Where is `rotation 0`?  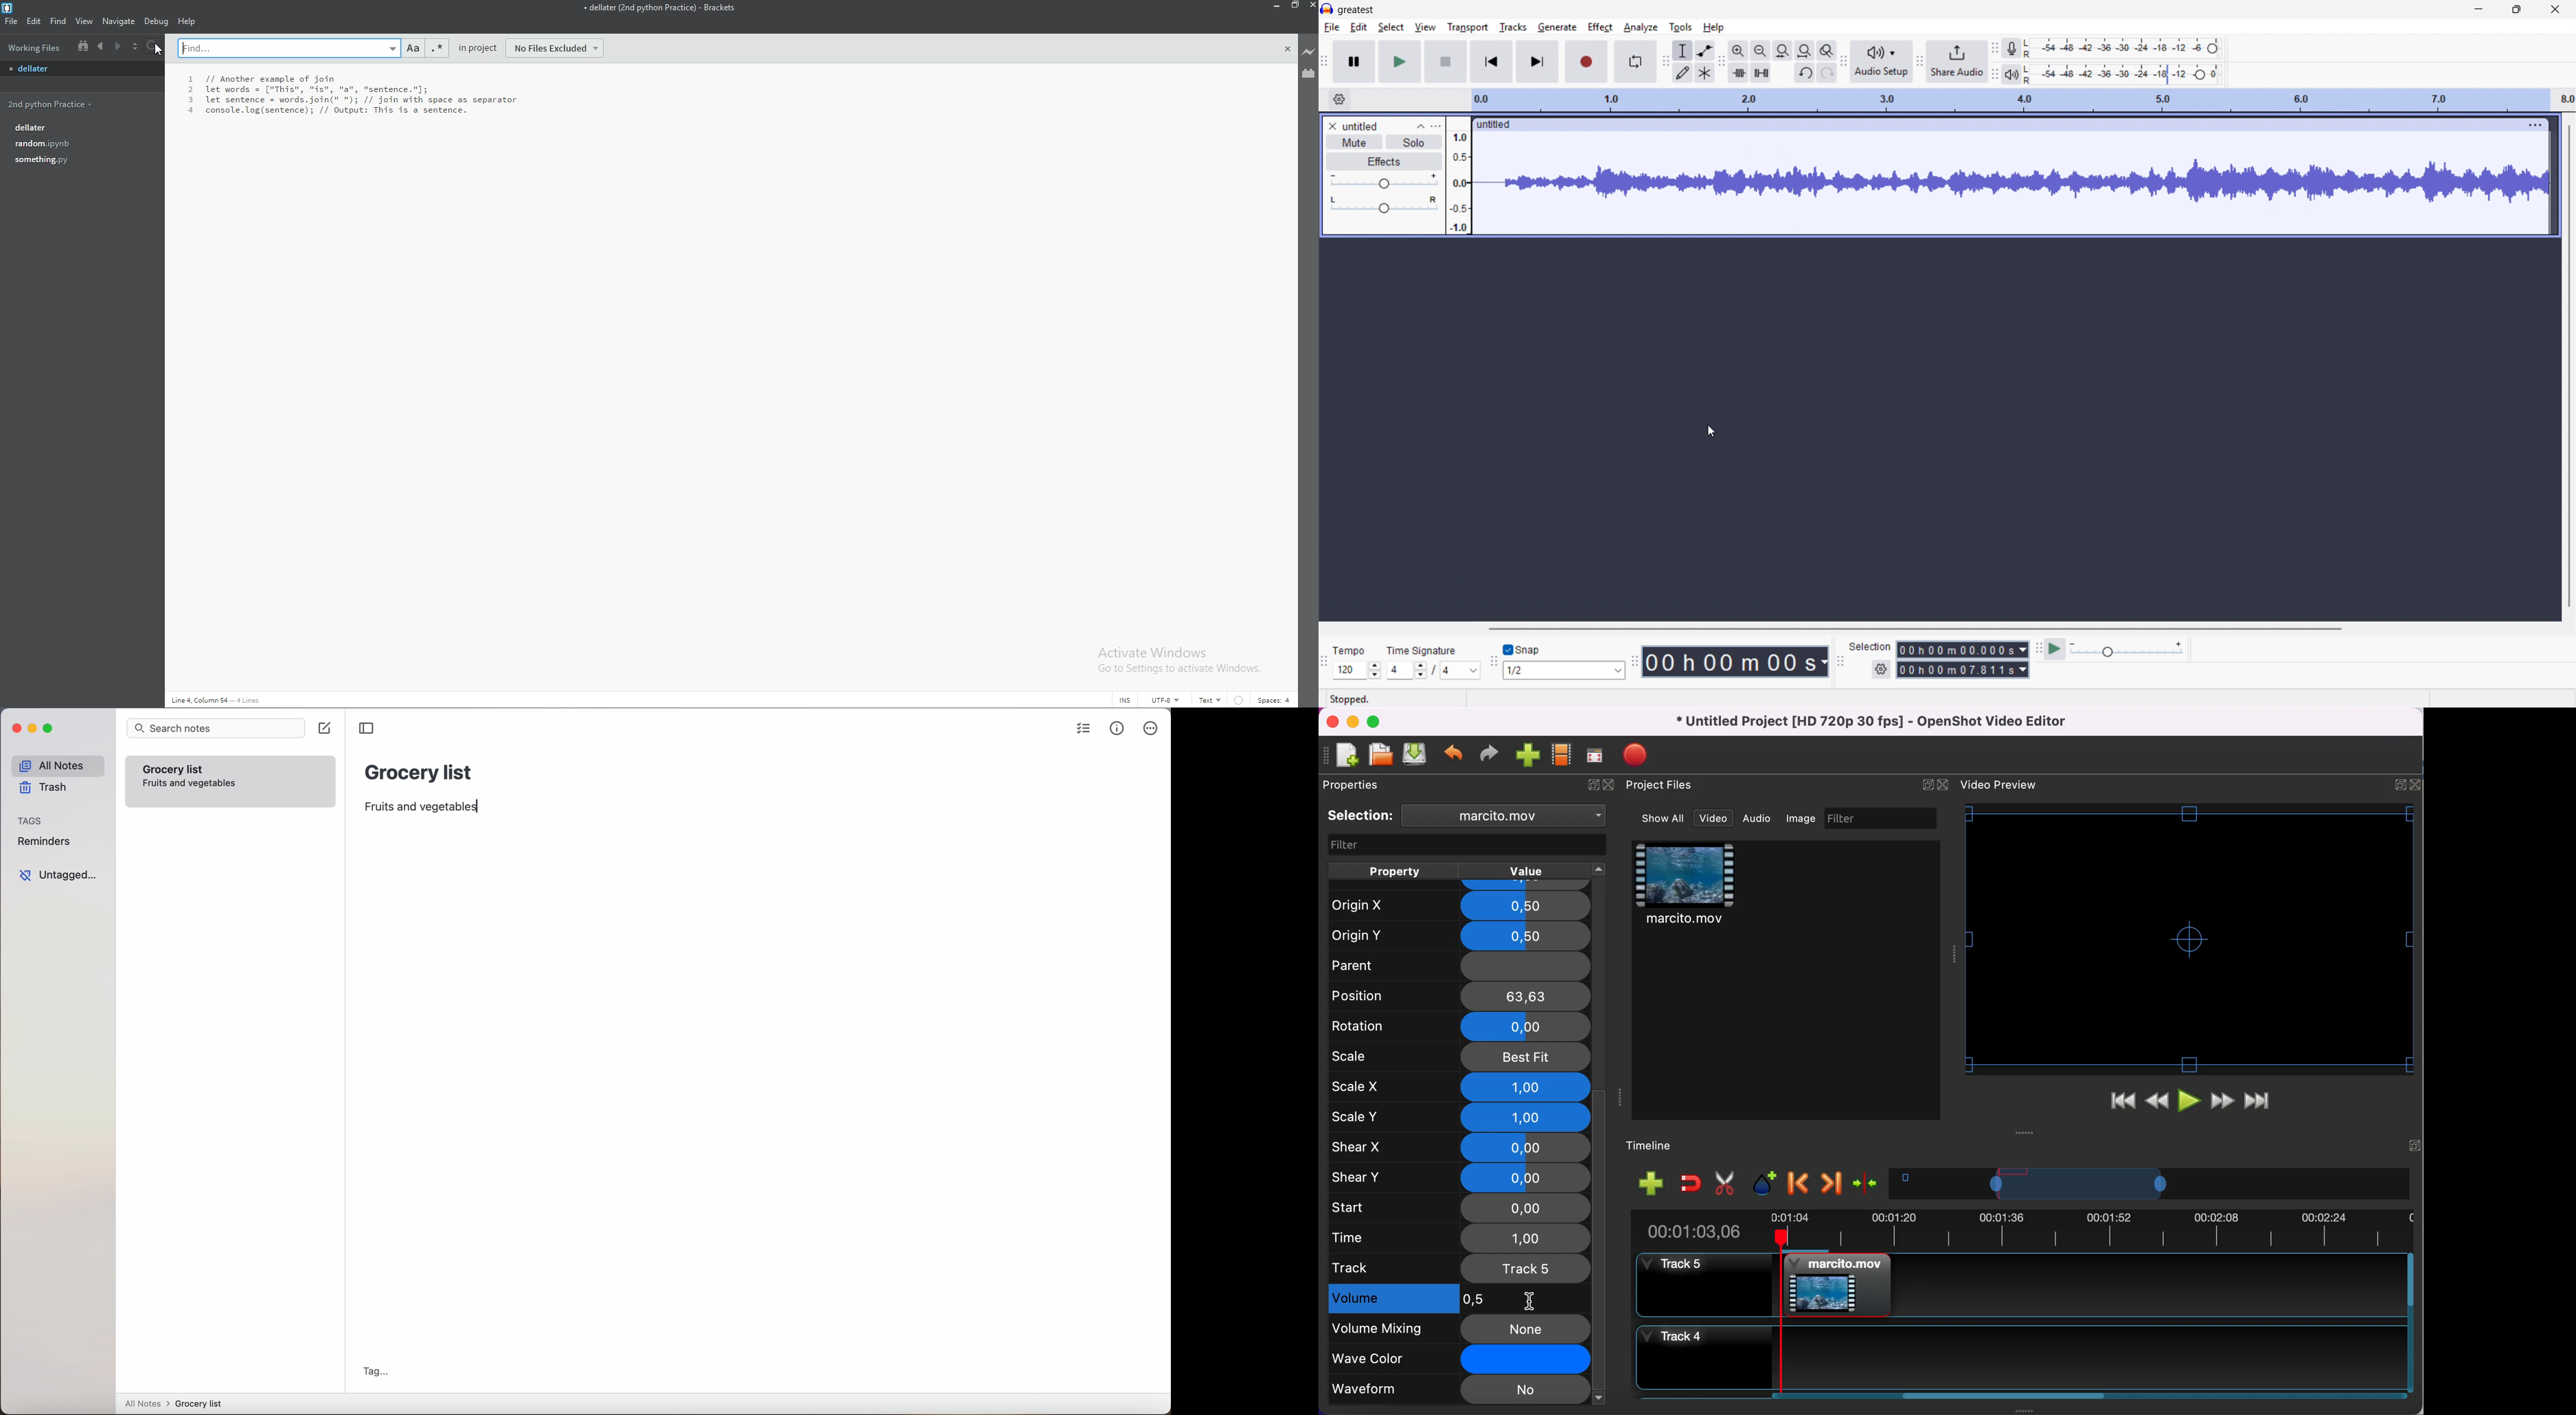
rotation 0 is located at coordinates (1460, 1028).